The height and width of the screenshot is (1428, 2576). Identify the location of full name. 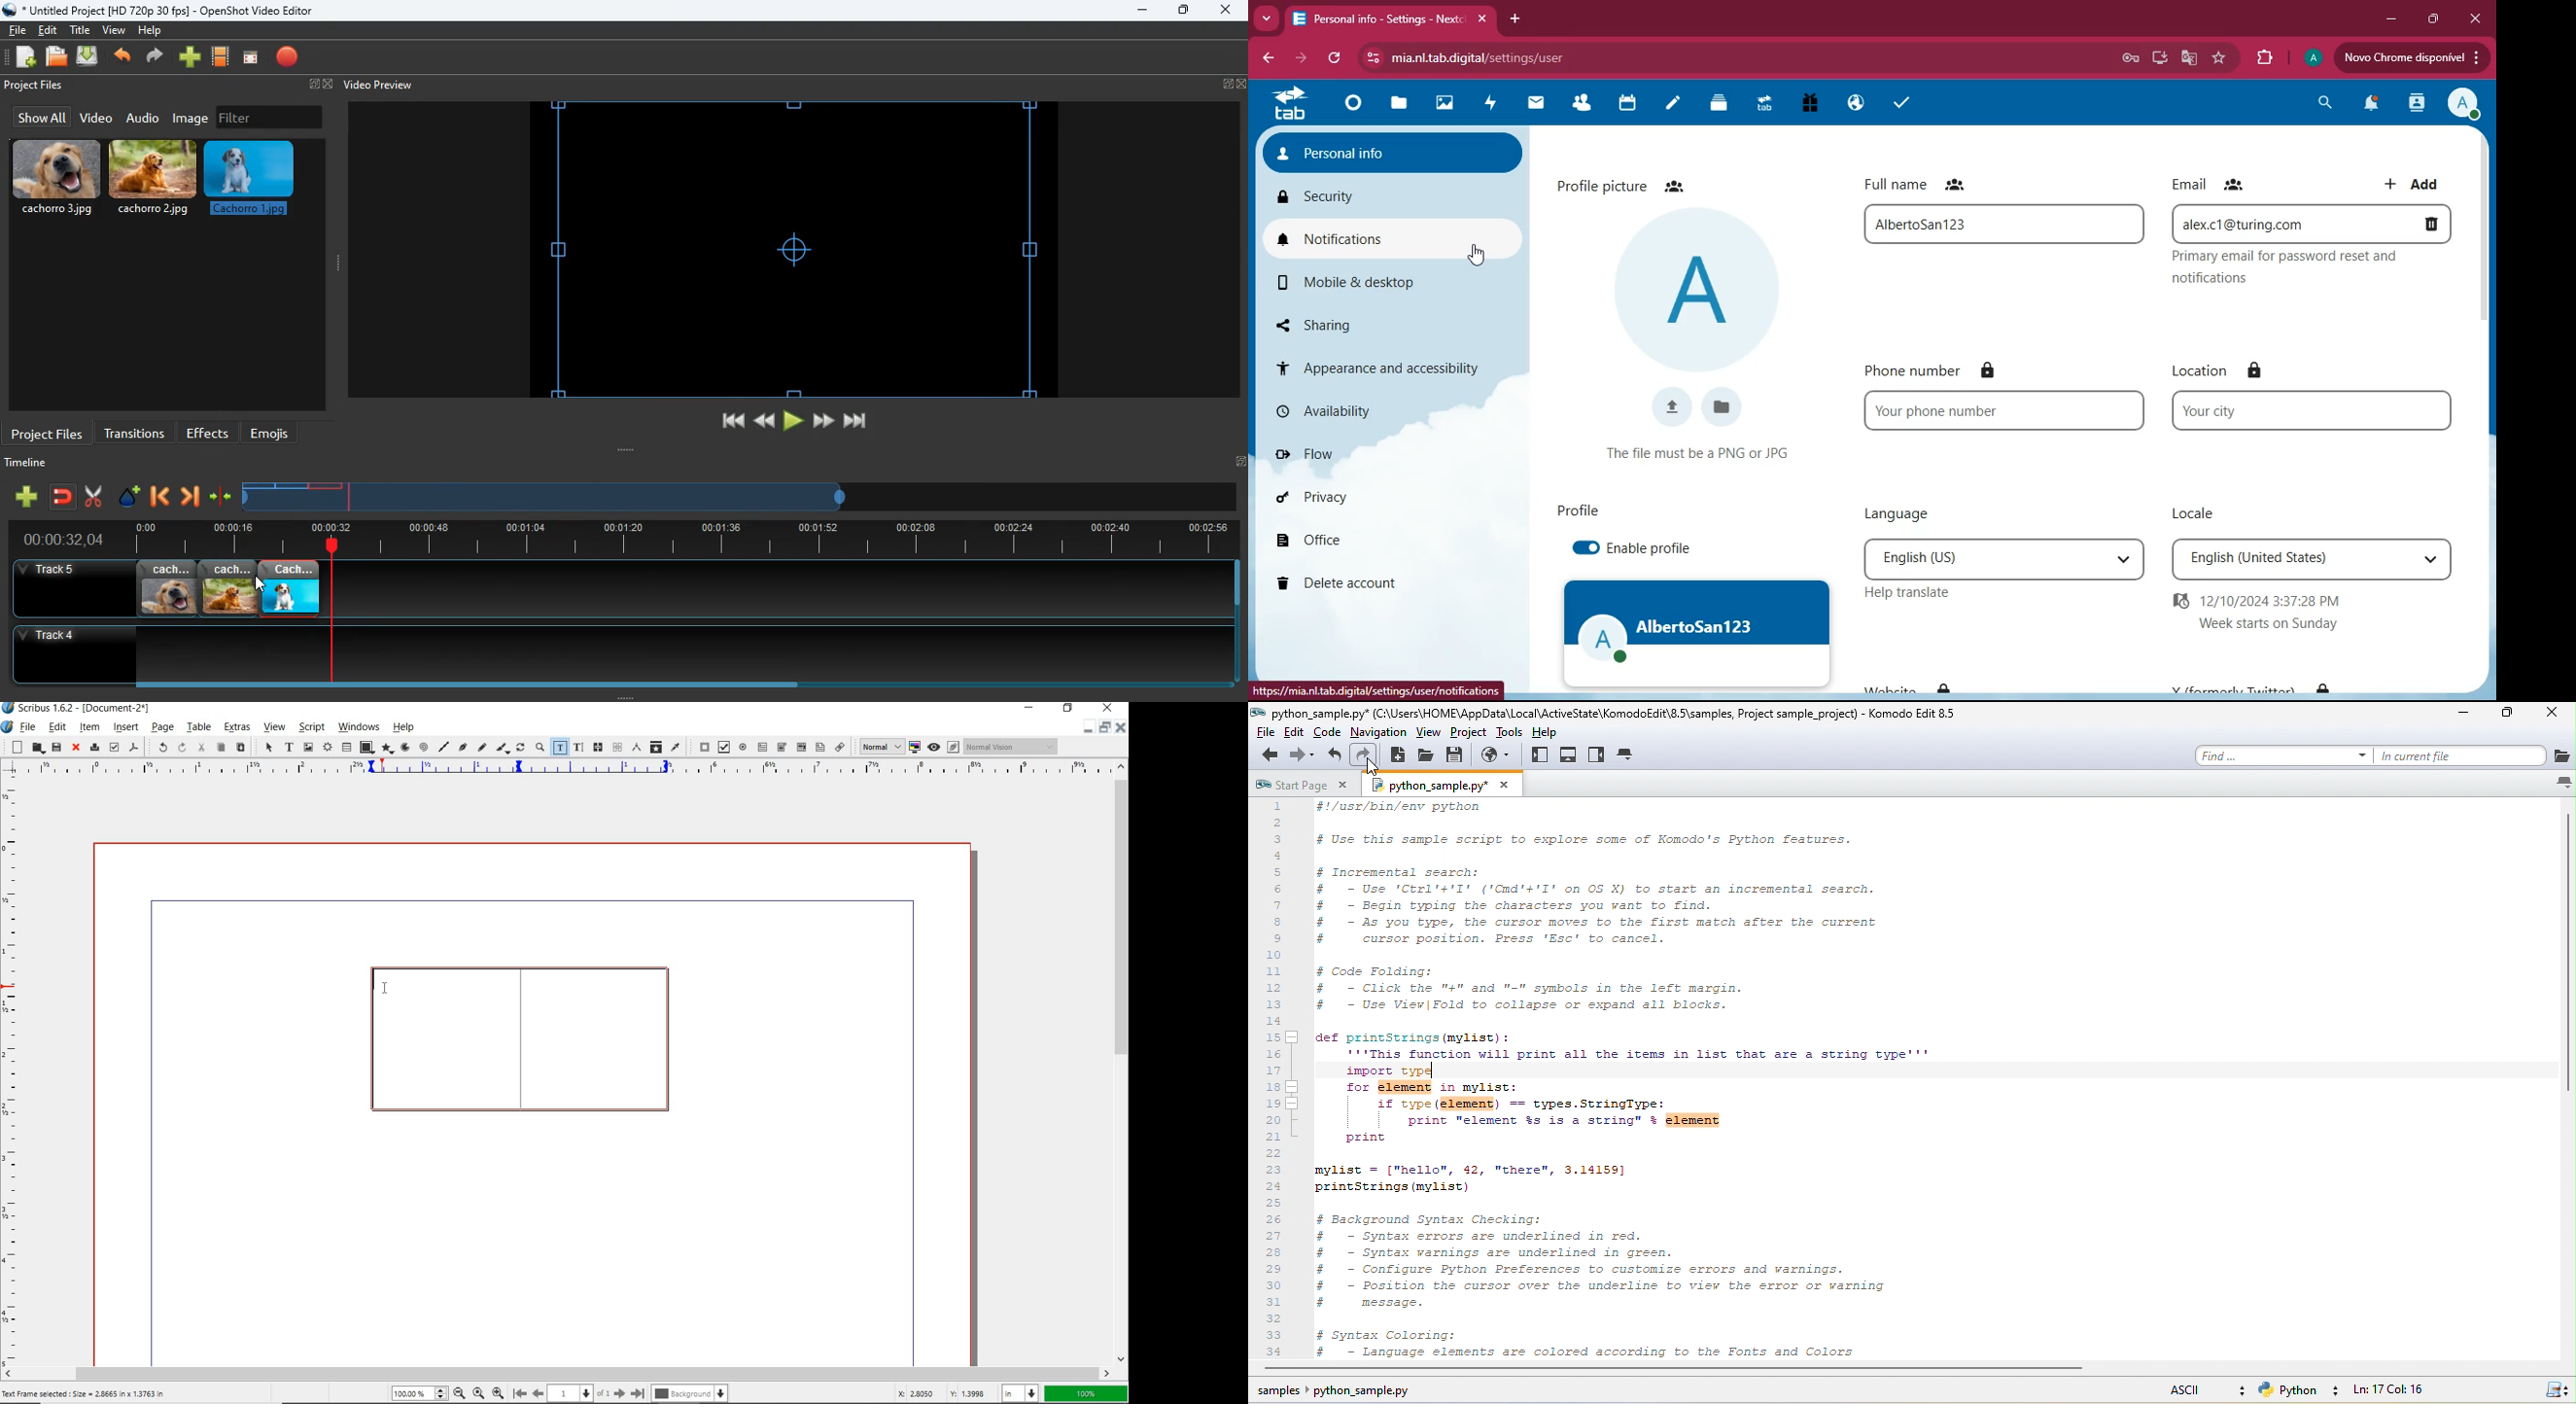
(1928, 185).